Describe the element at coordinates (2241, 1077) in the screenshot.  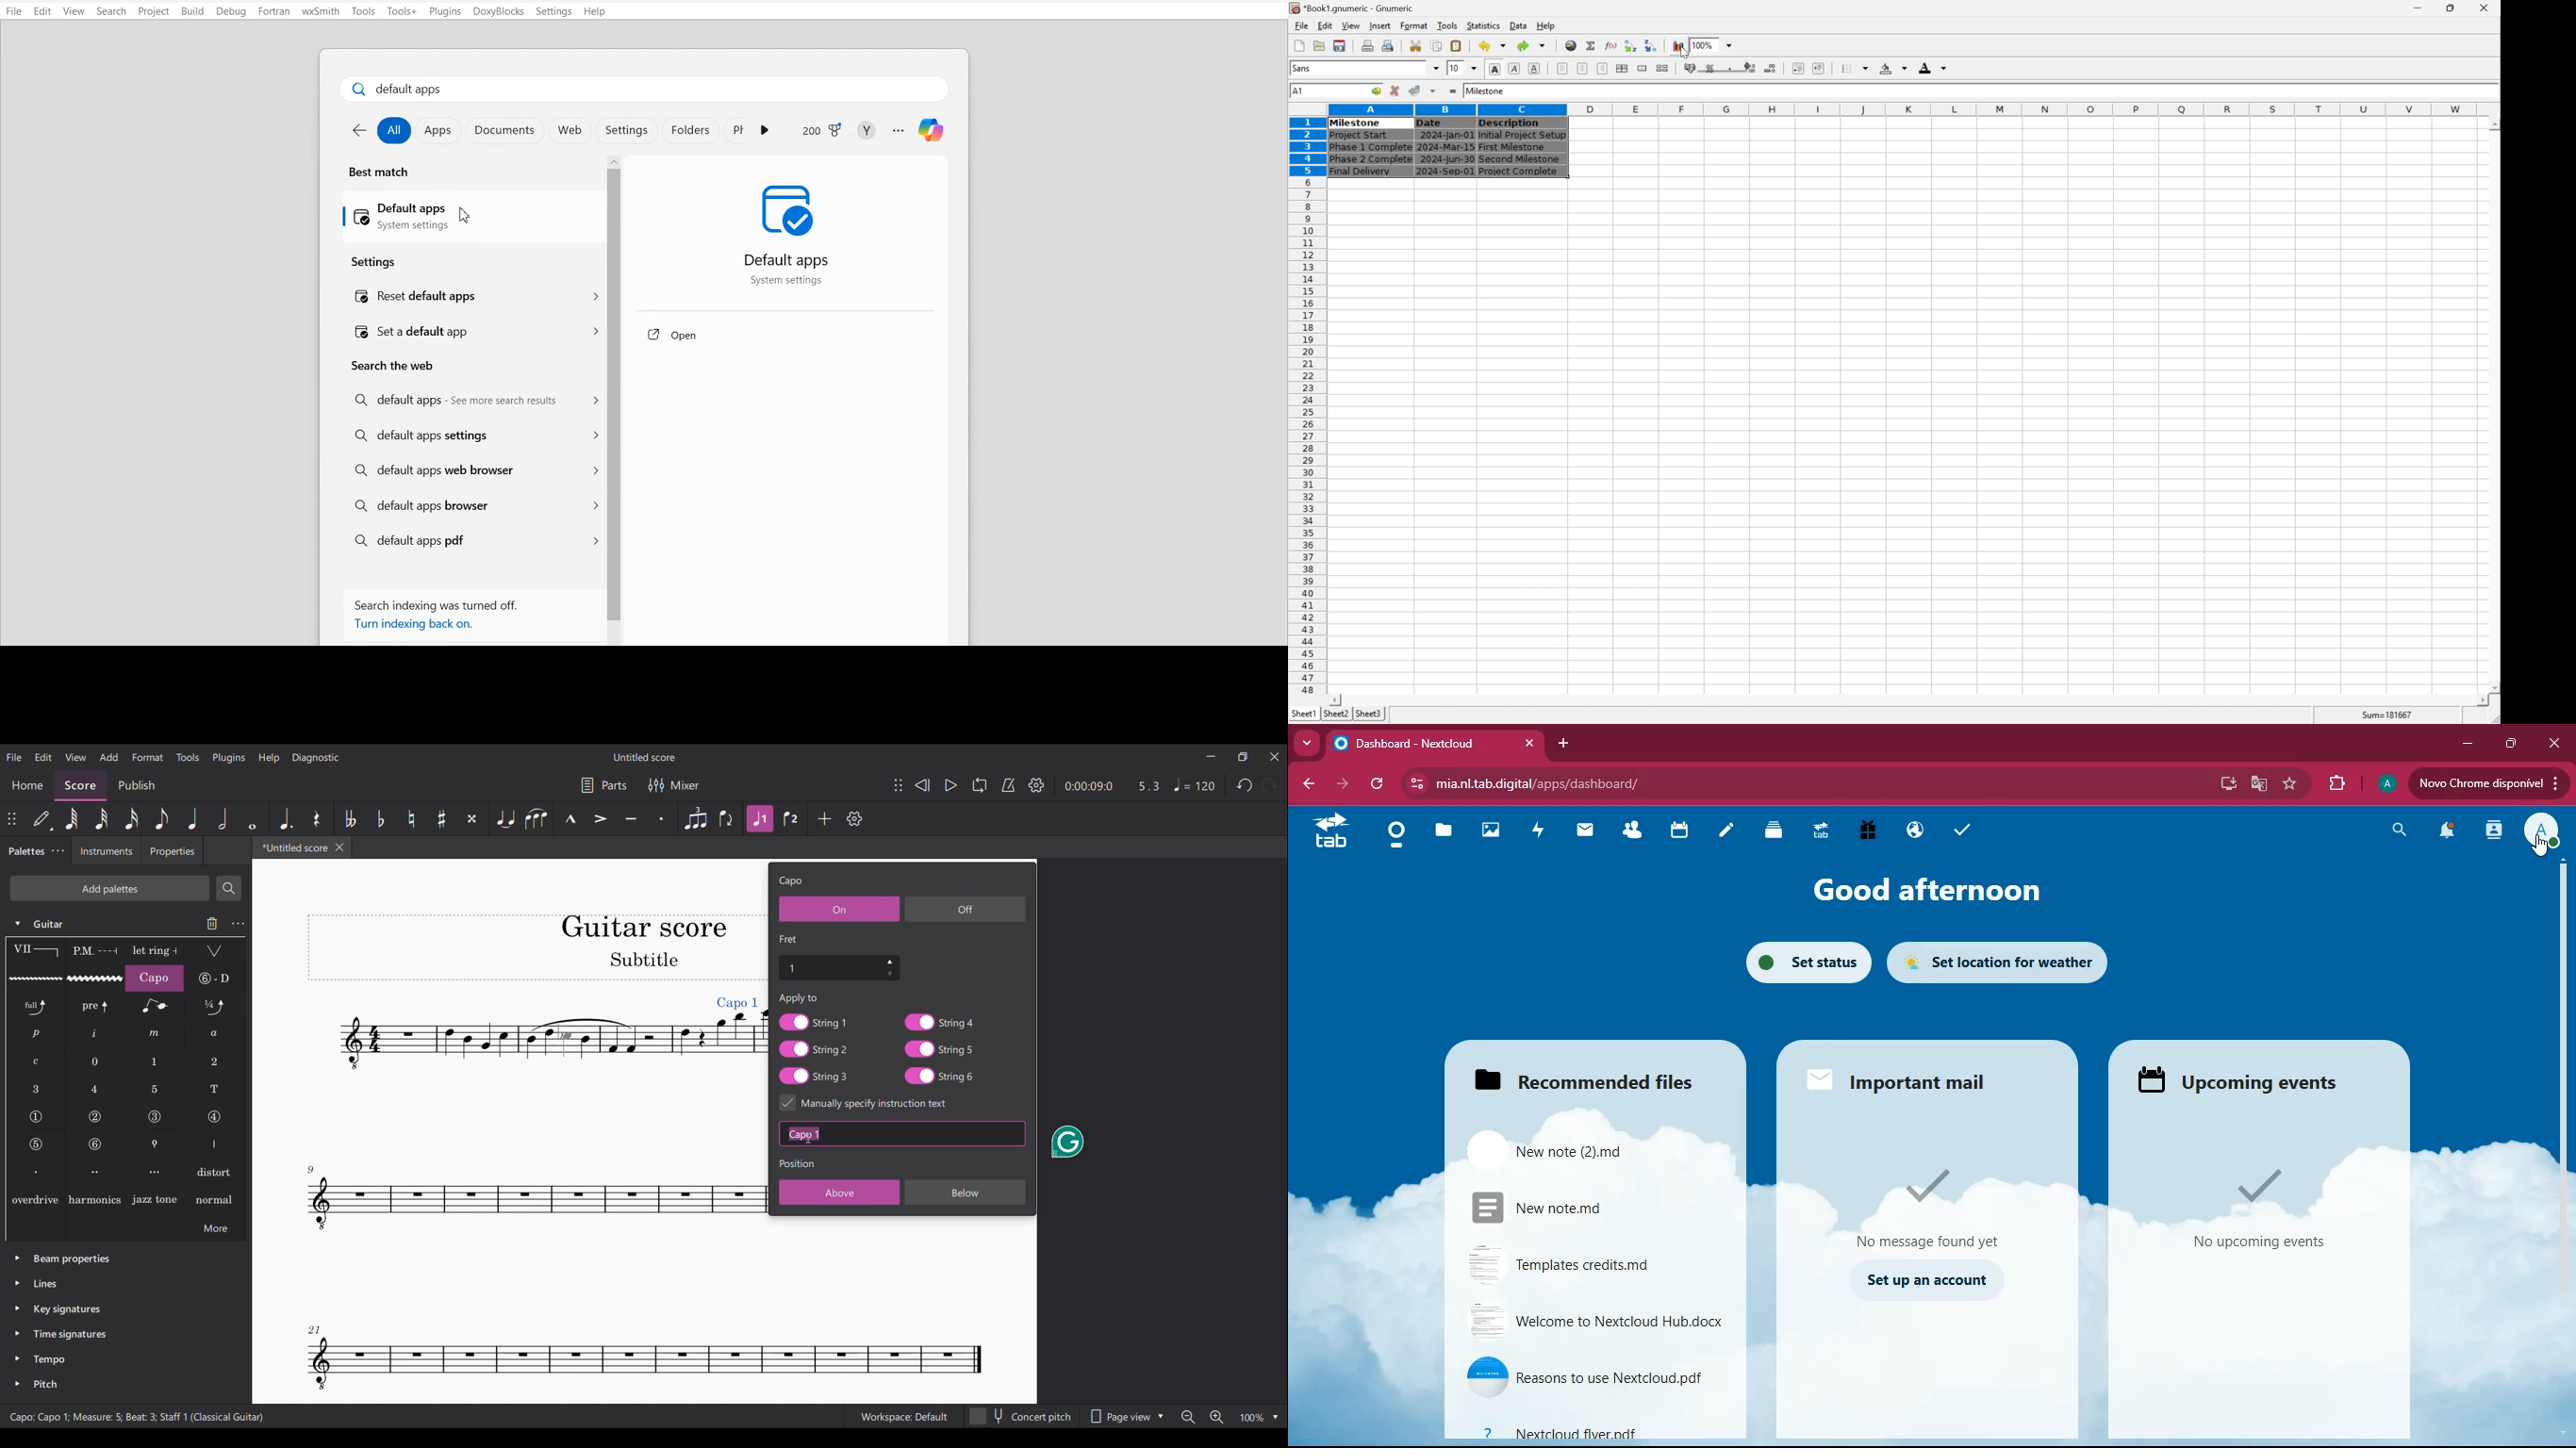
I see `upcoming events` at that location.